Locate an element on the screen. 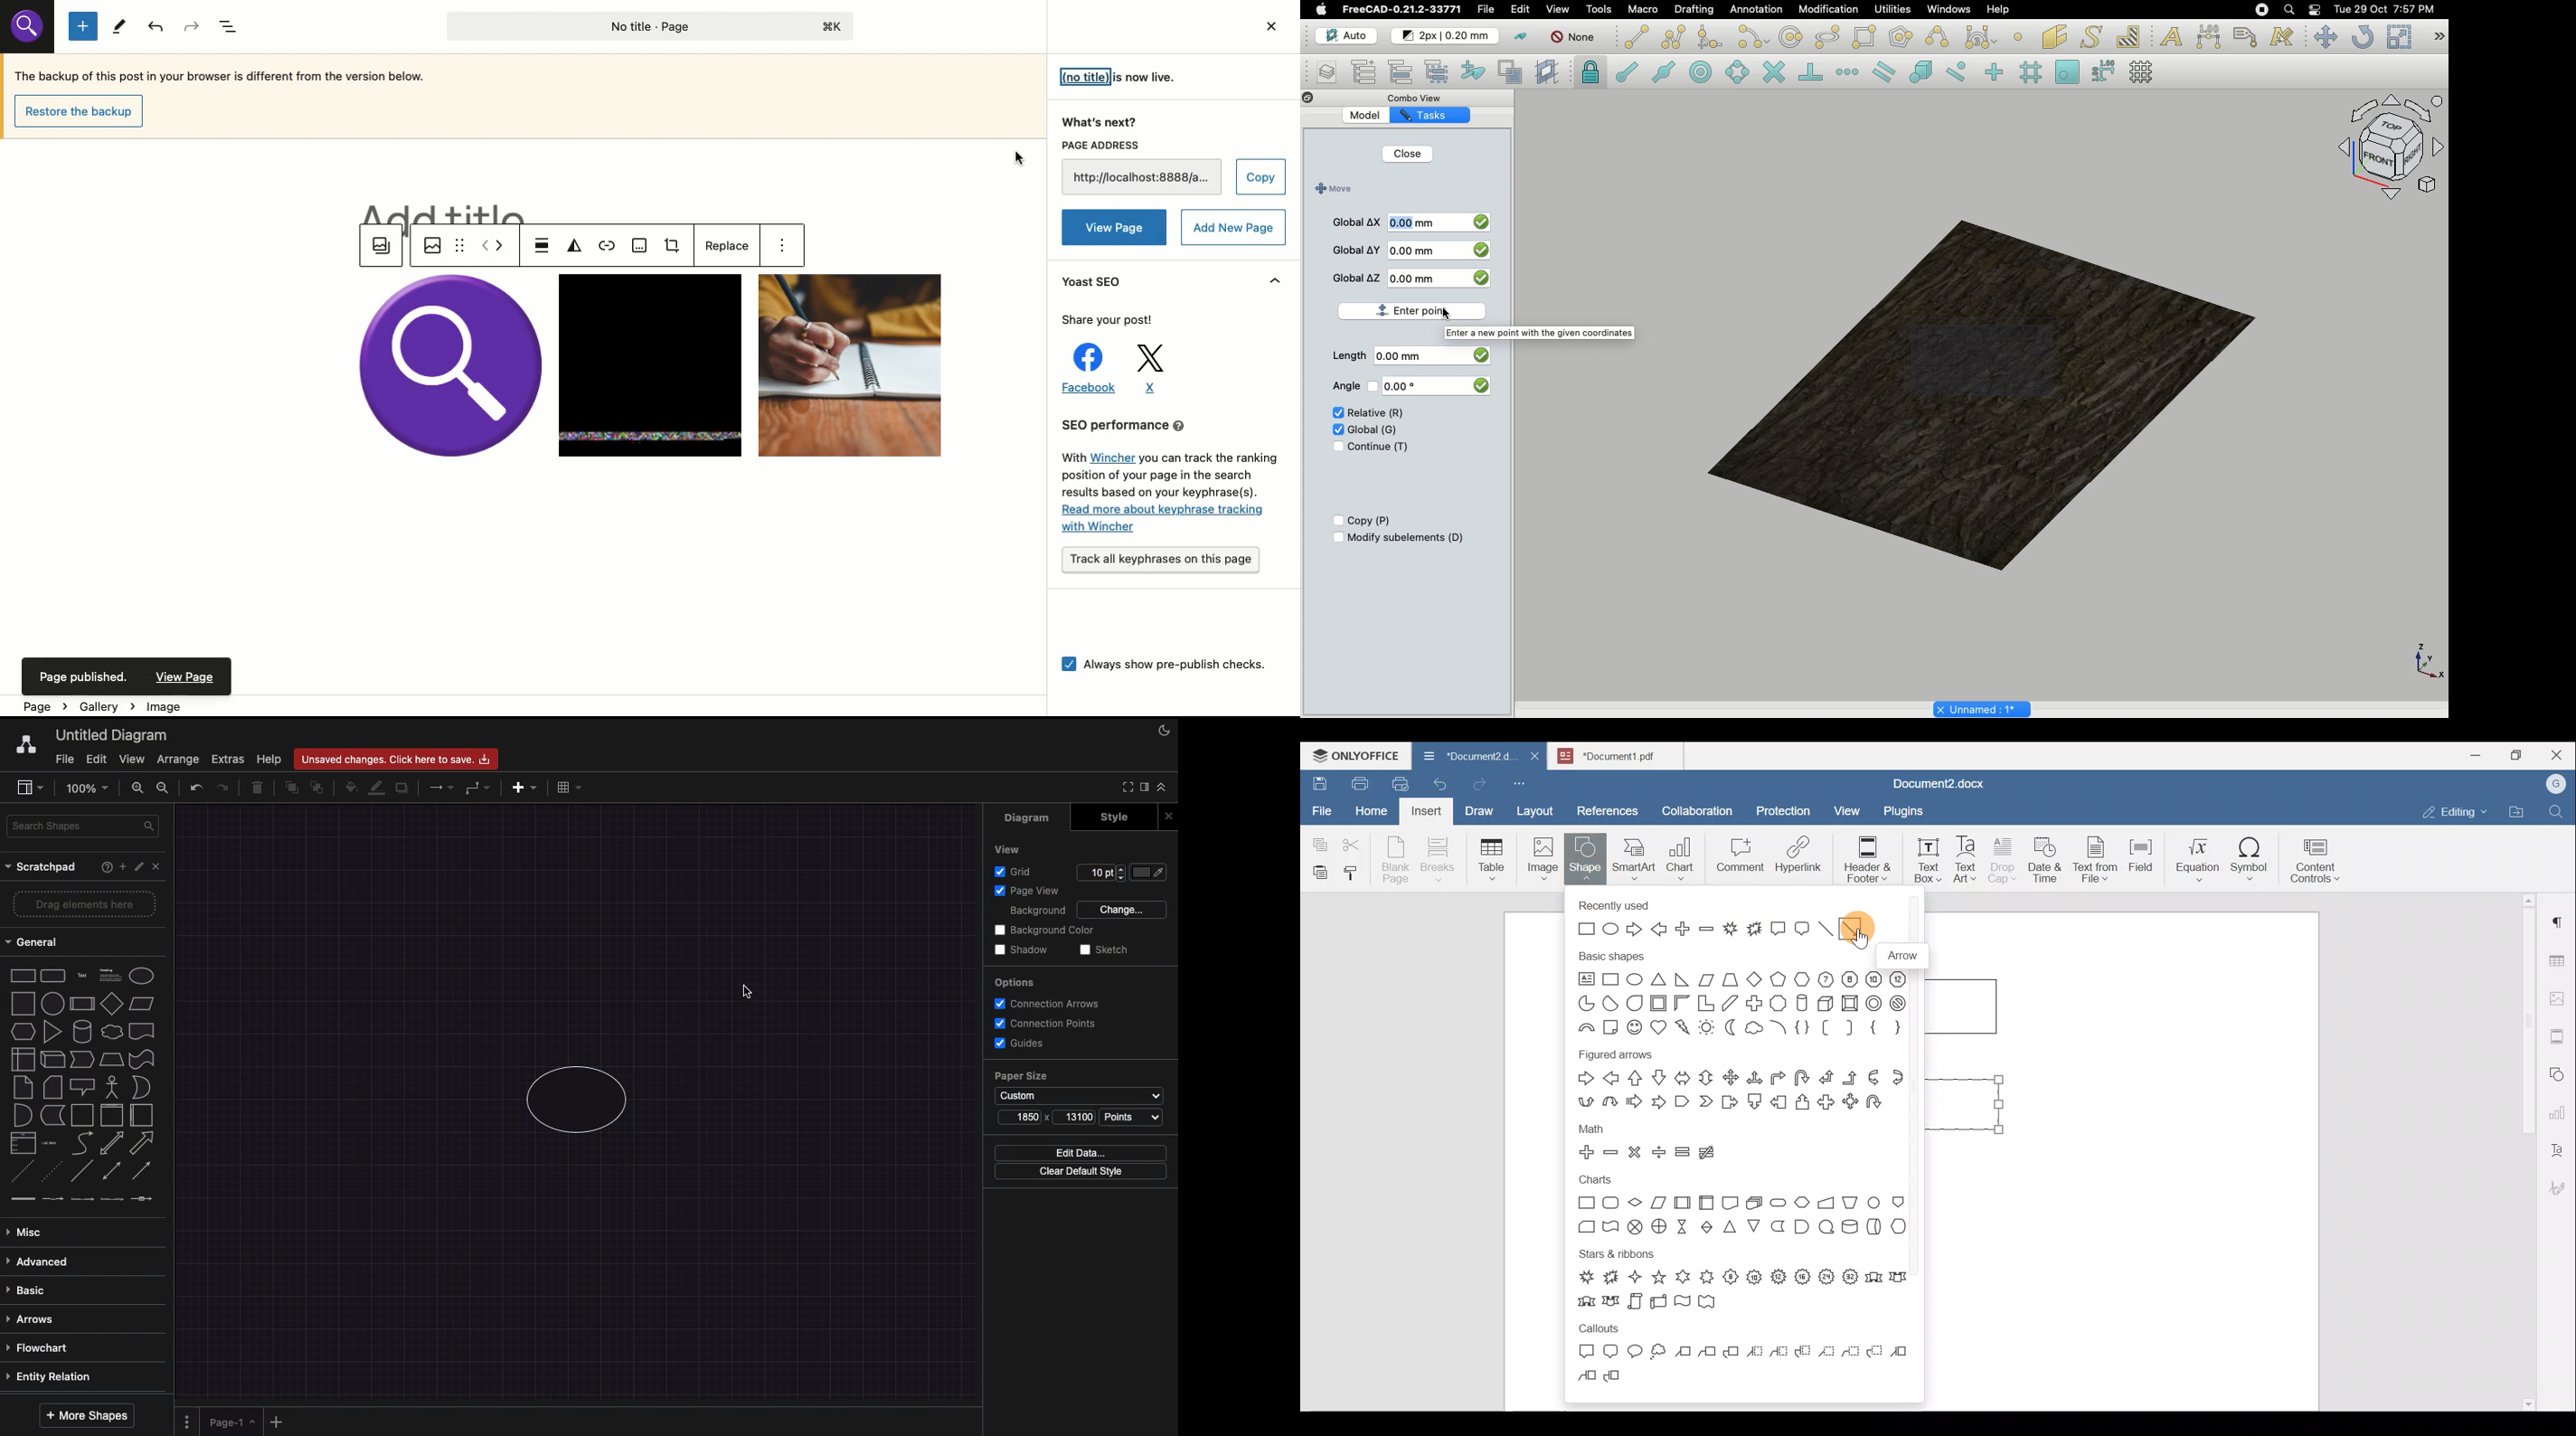 The image size is (2576, 1456). Move is located at coordinates (2325, 37).